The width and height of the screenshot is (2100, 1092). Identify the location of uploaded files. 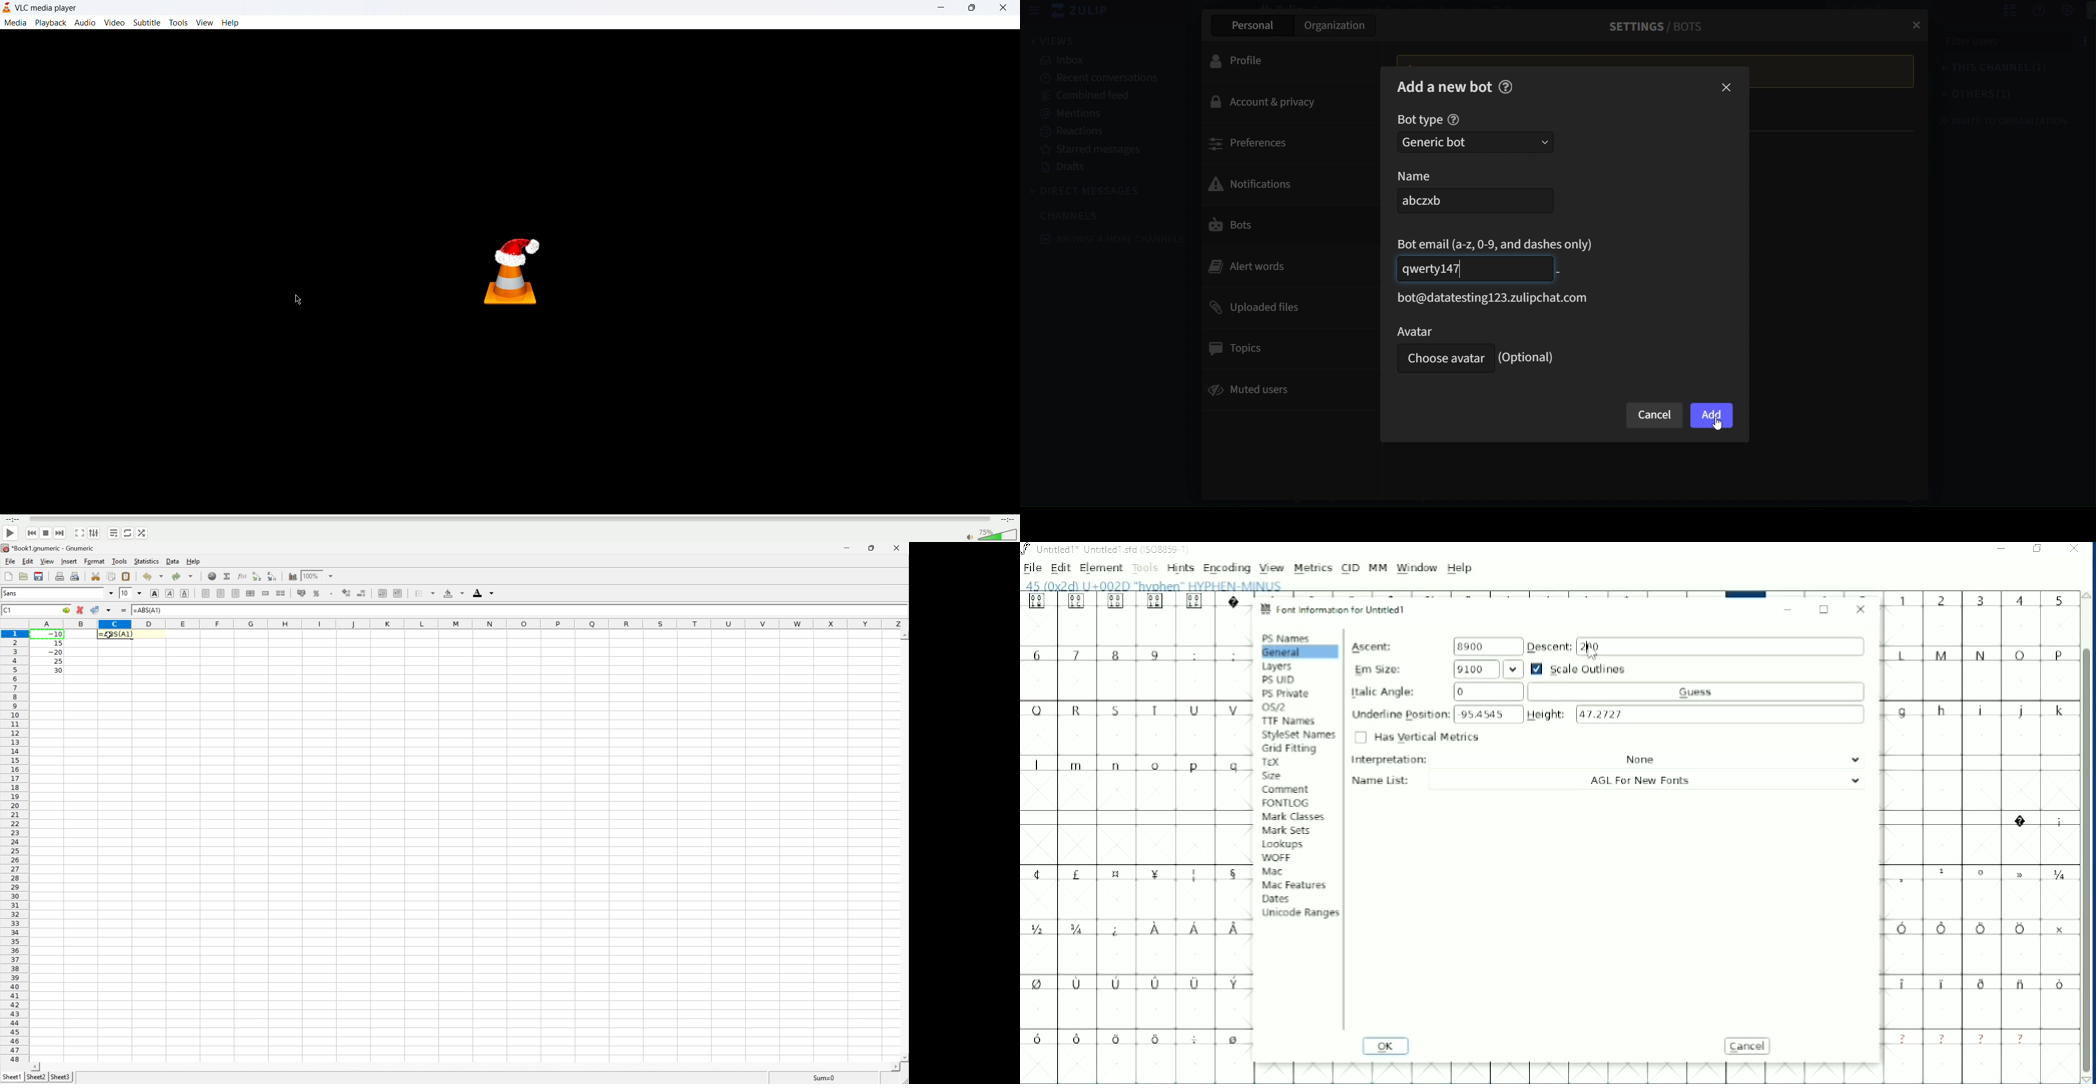
(1286, 306).